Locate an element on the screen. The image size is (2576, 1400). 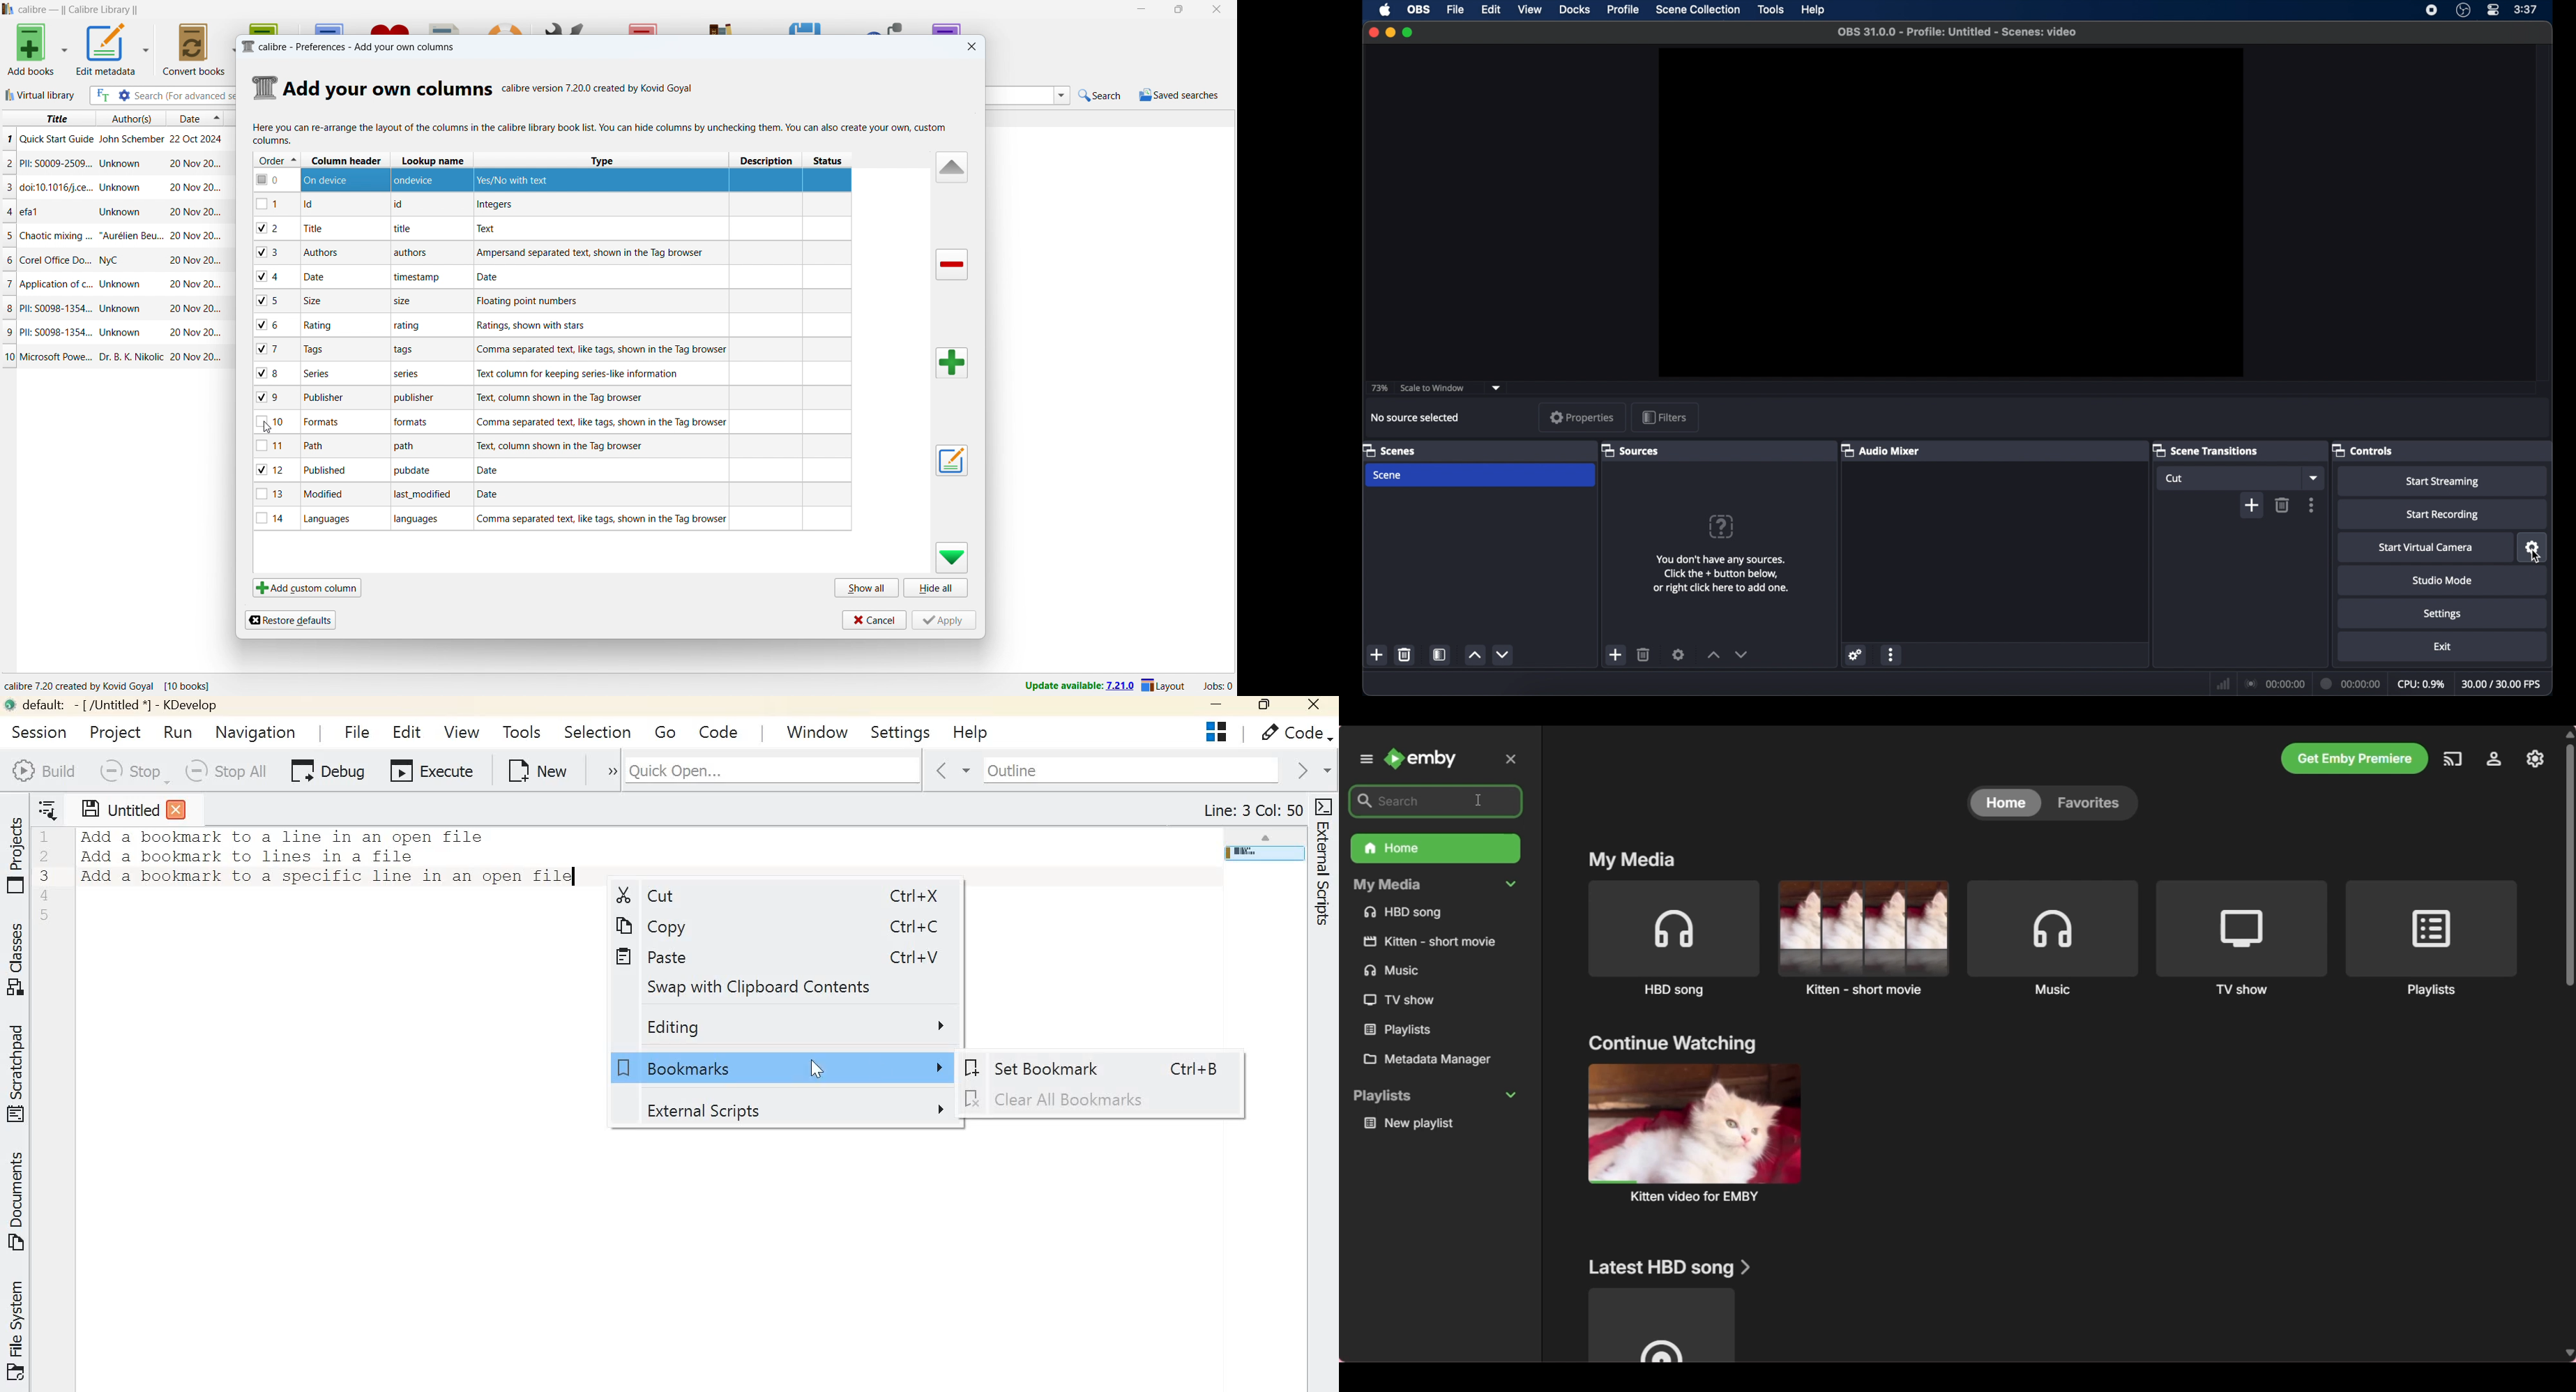
obs is located at coordinates (1419, 10).